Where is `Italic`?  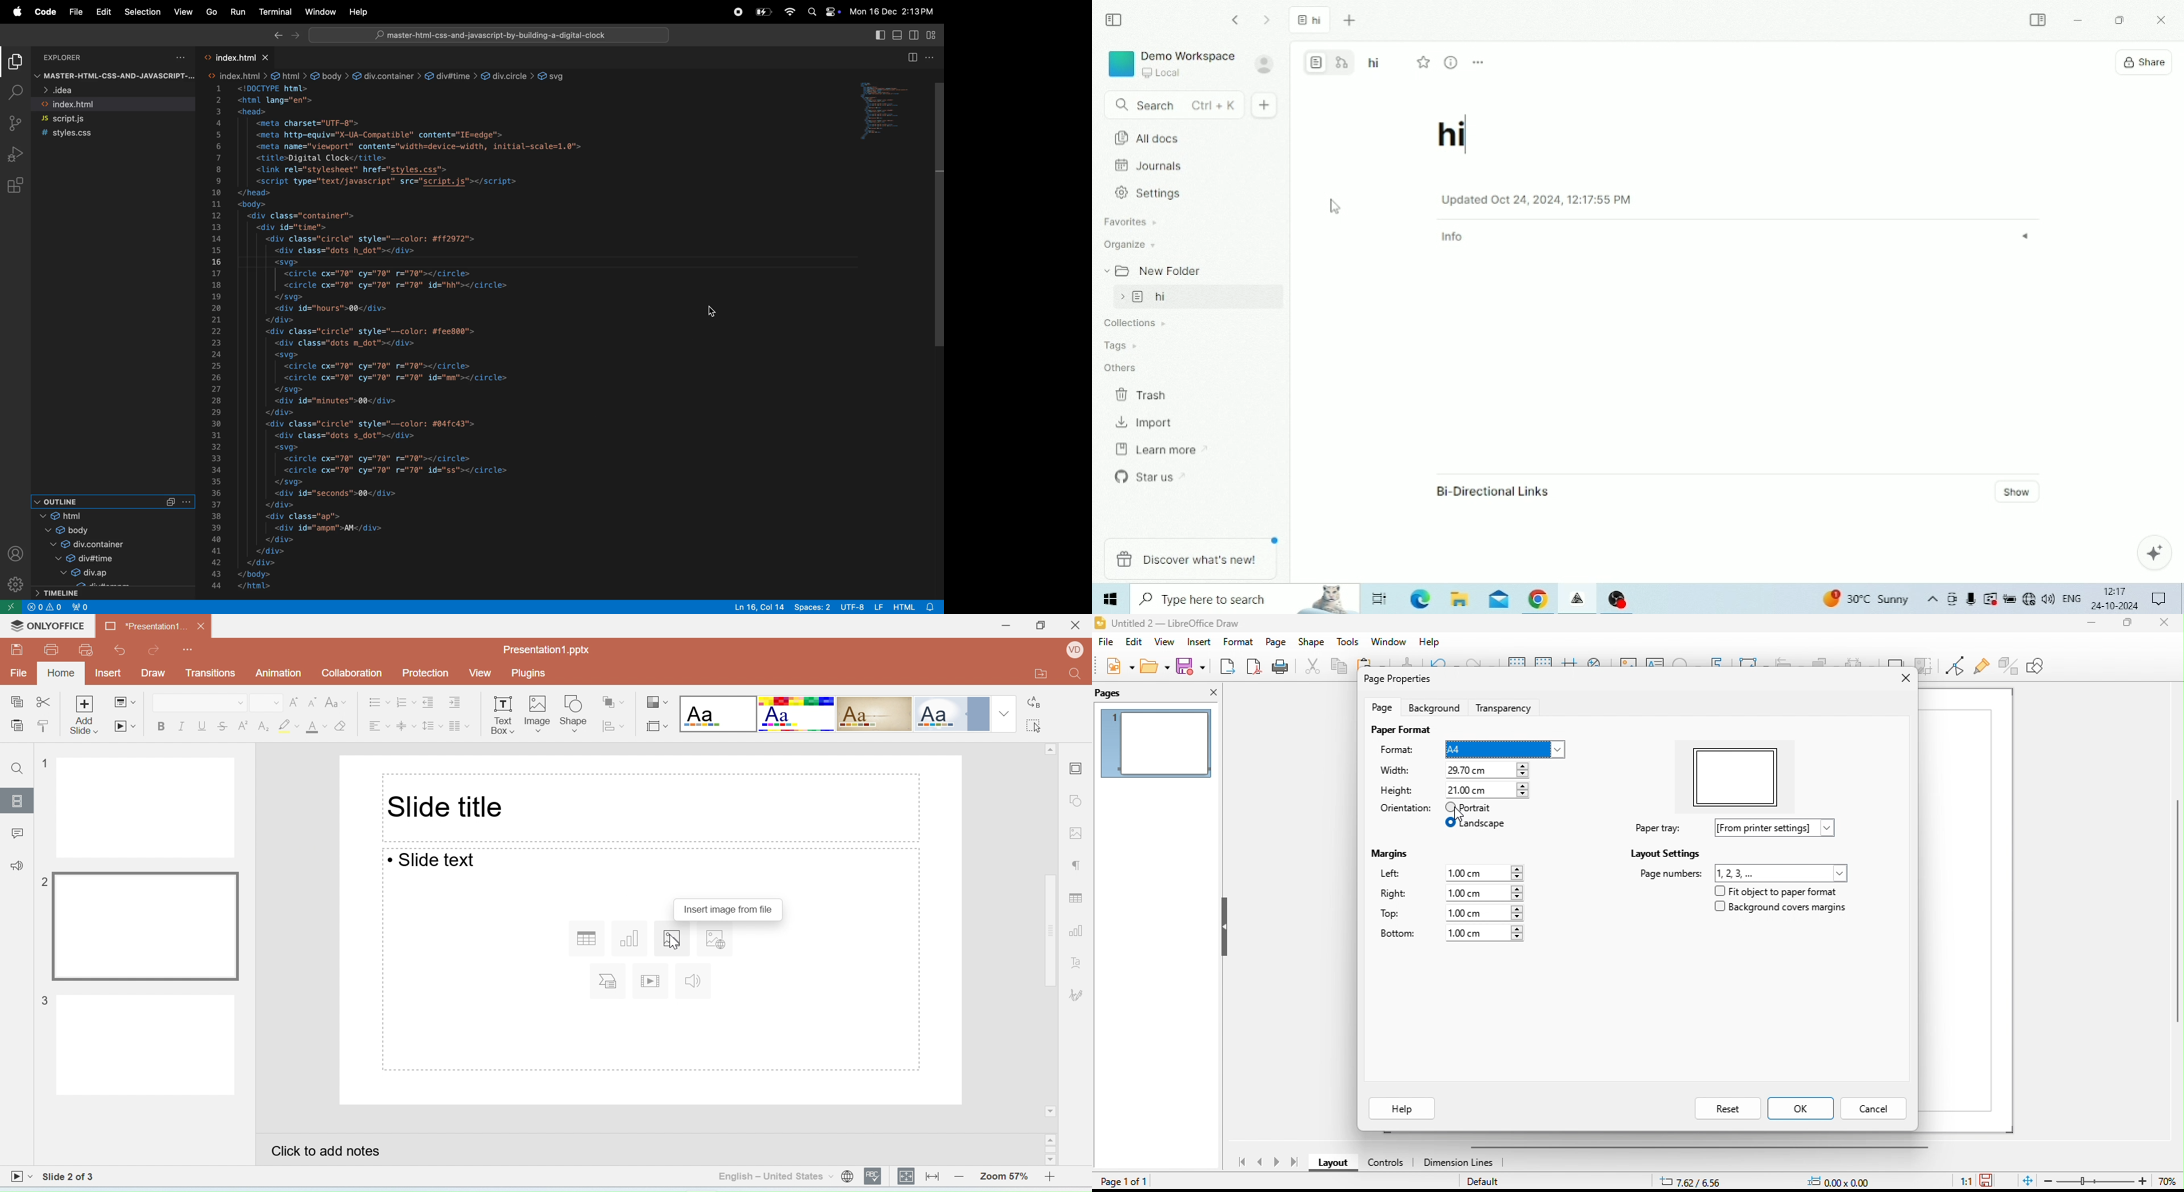 Italic is located at coordinates (181, 727).